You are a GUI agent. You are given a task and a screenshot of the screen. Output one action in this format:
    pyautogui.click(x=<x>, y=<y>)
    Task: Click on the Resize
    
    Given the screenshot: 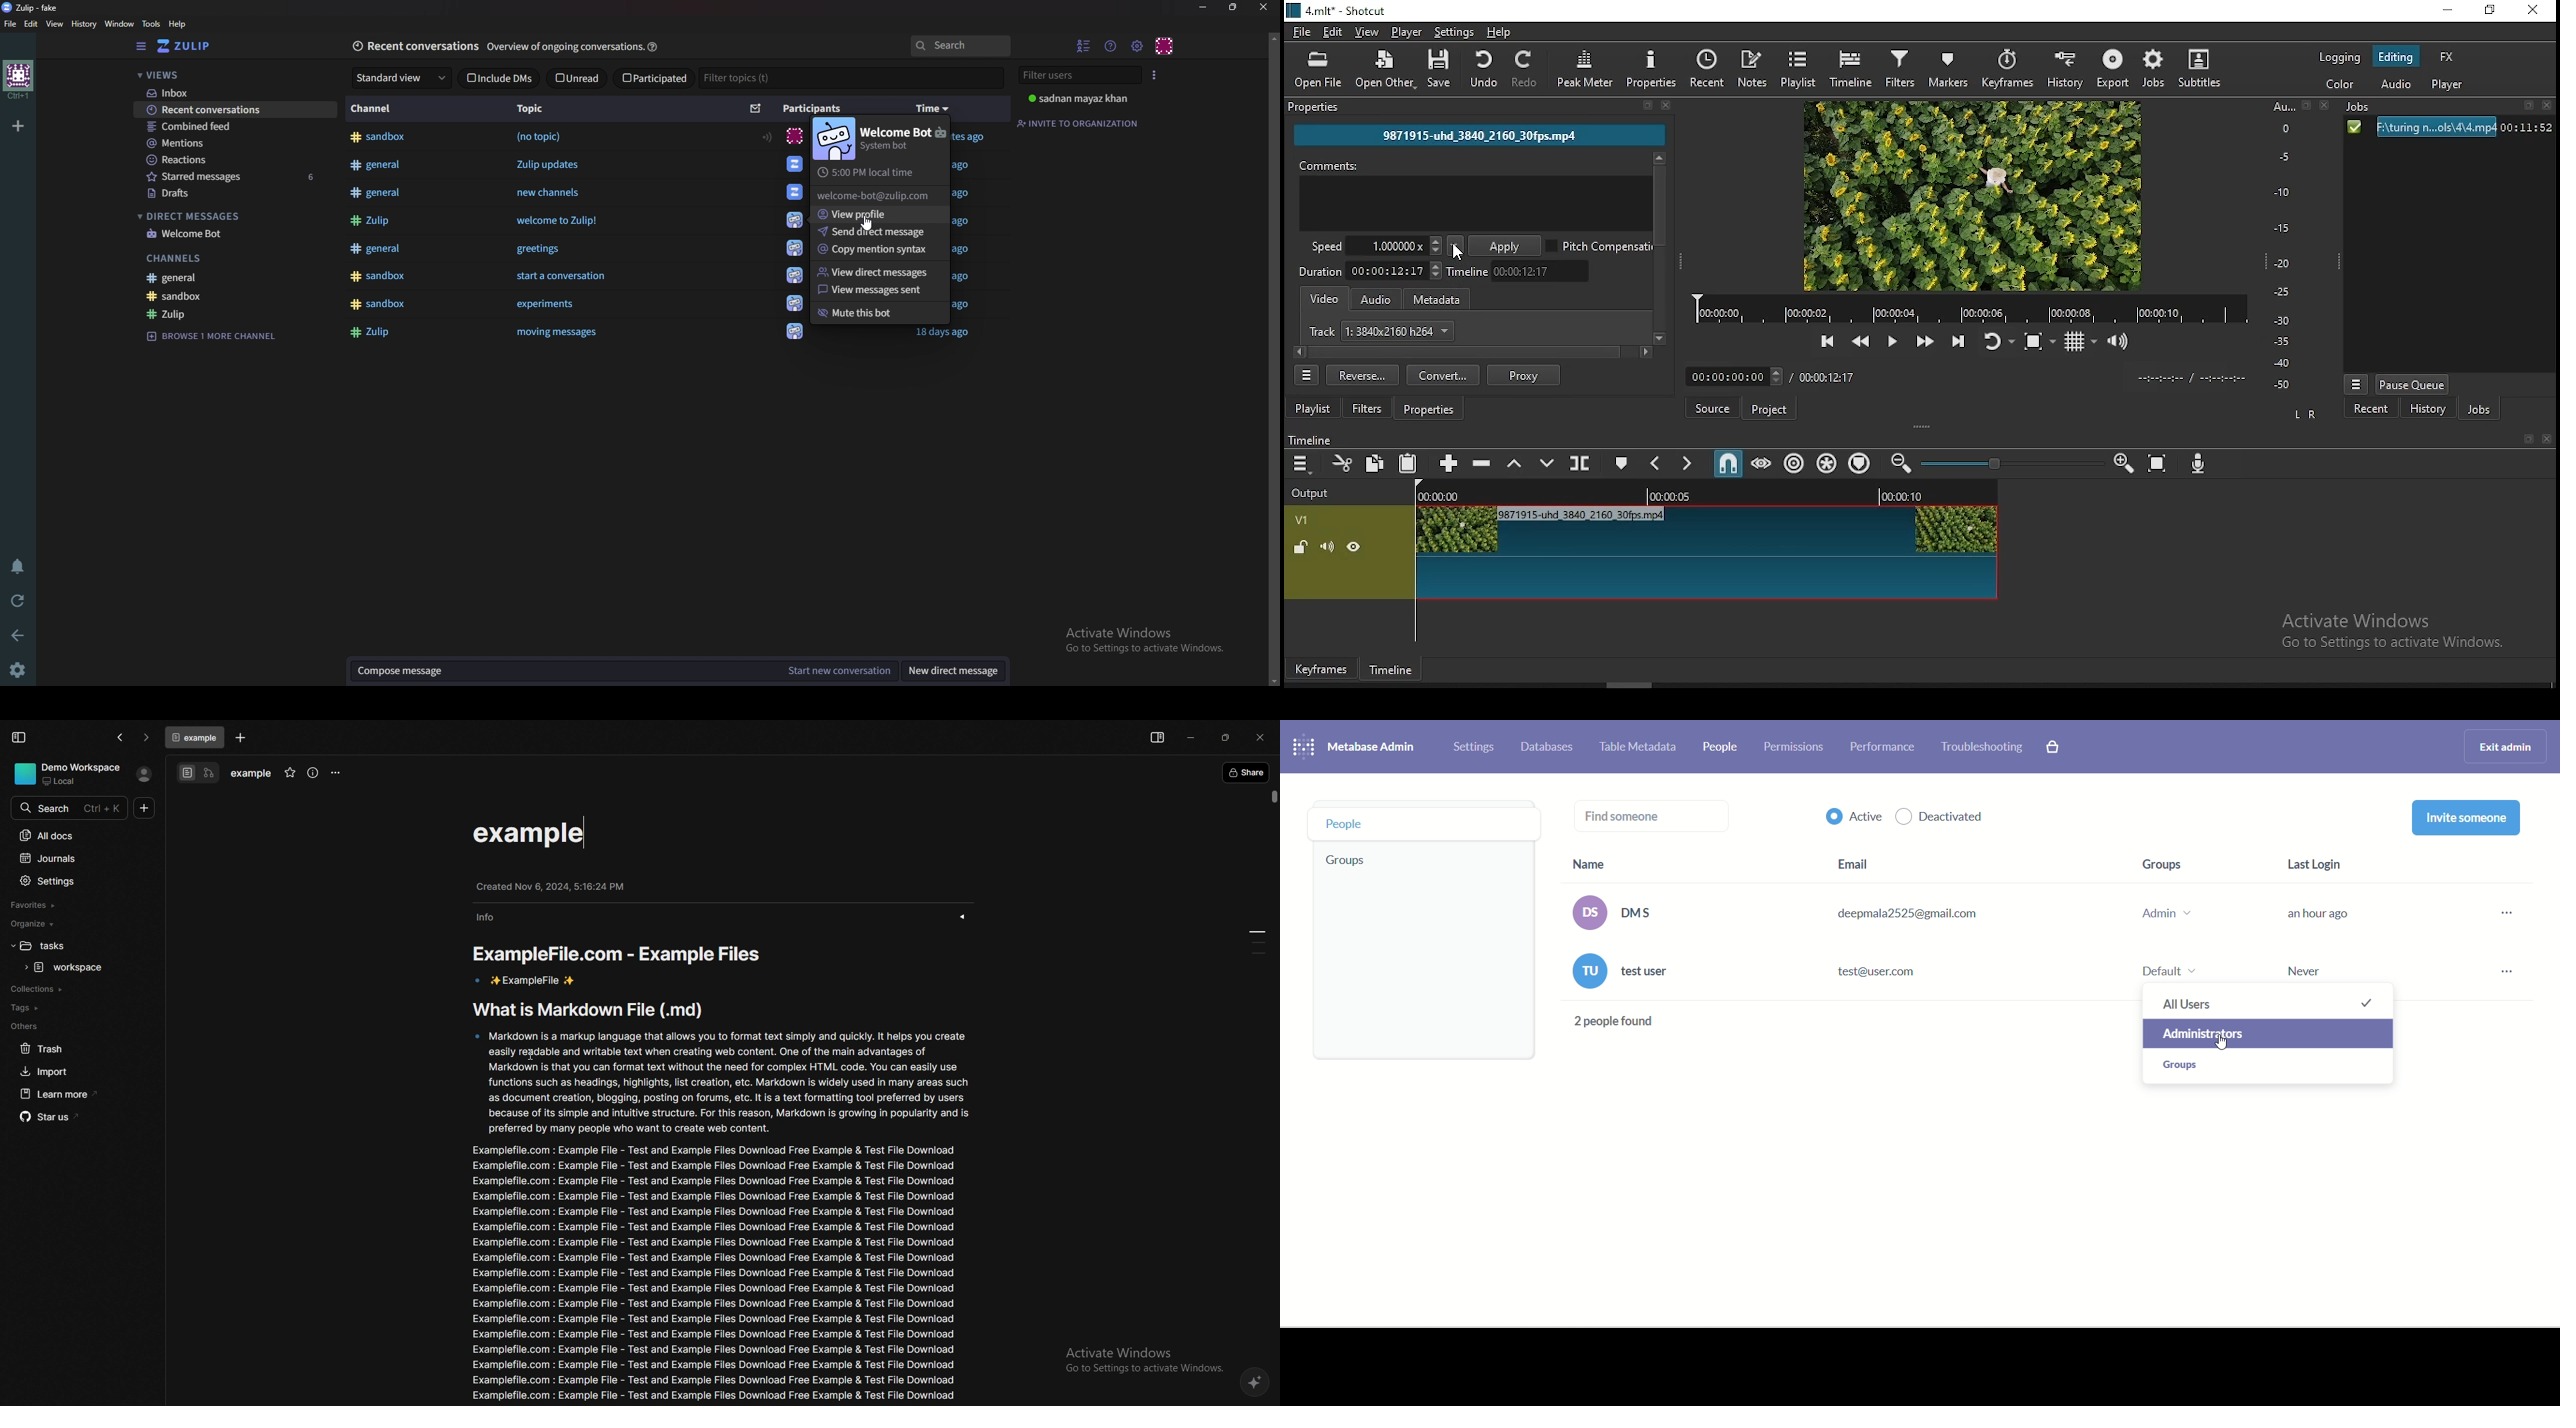 What is the action you would take?
    pyautogui.click(x=1233, y=8)
    